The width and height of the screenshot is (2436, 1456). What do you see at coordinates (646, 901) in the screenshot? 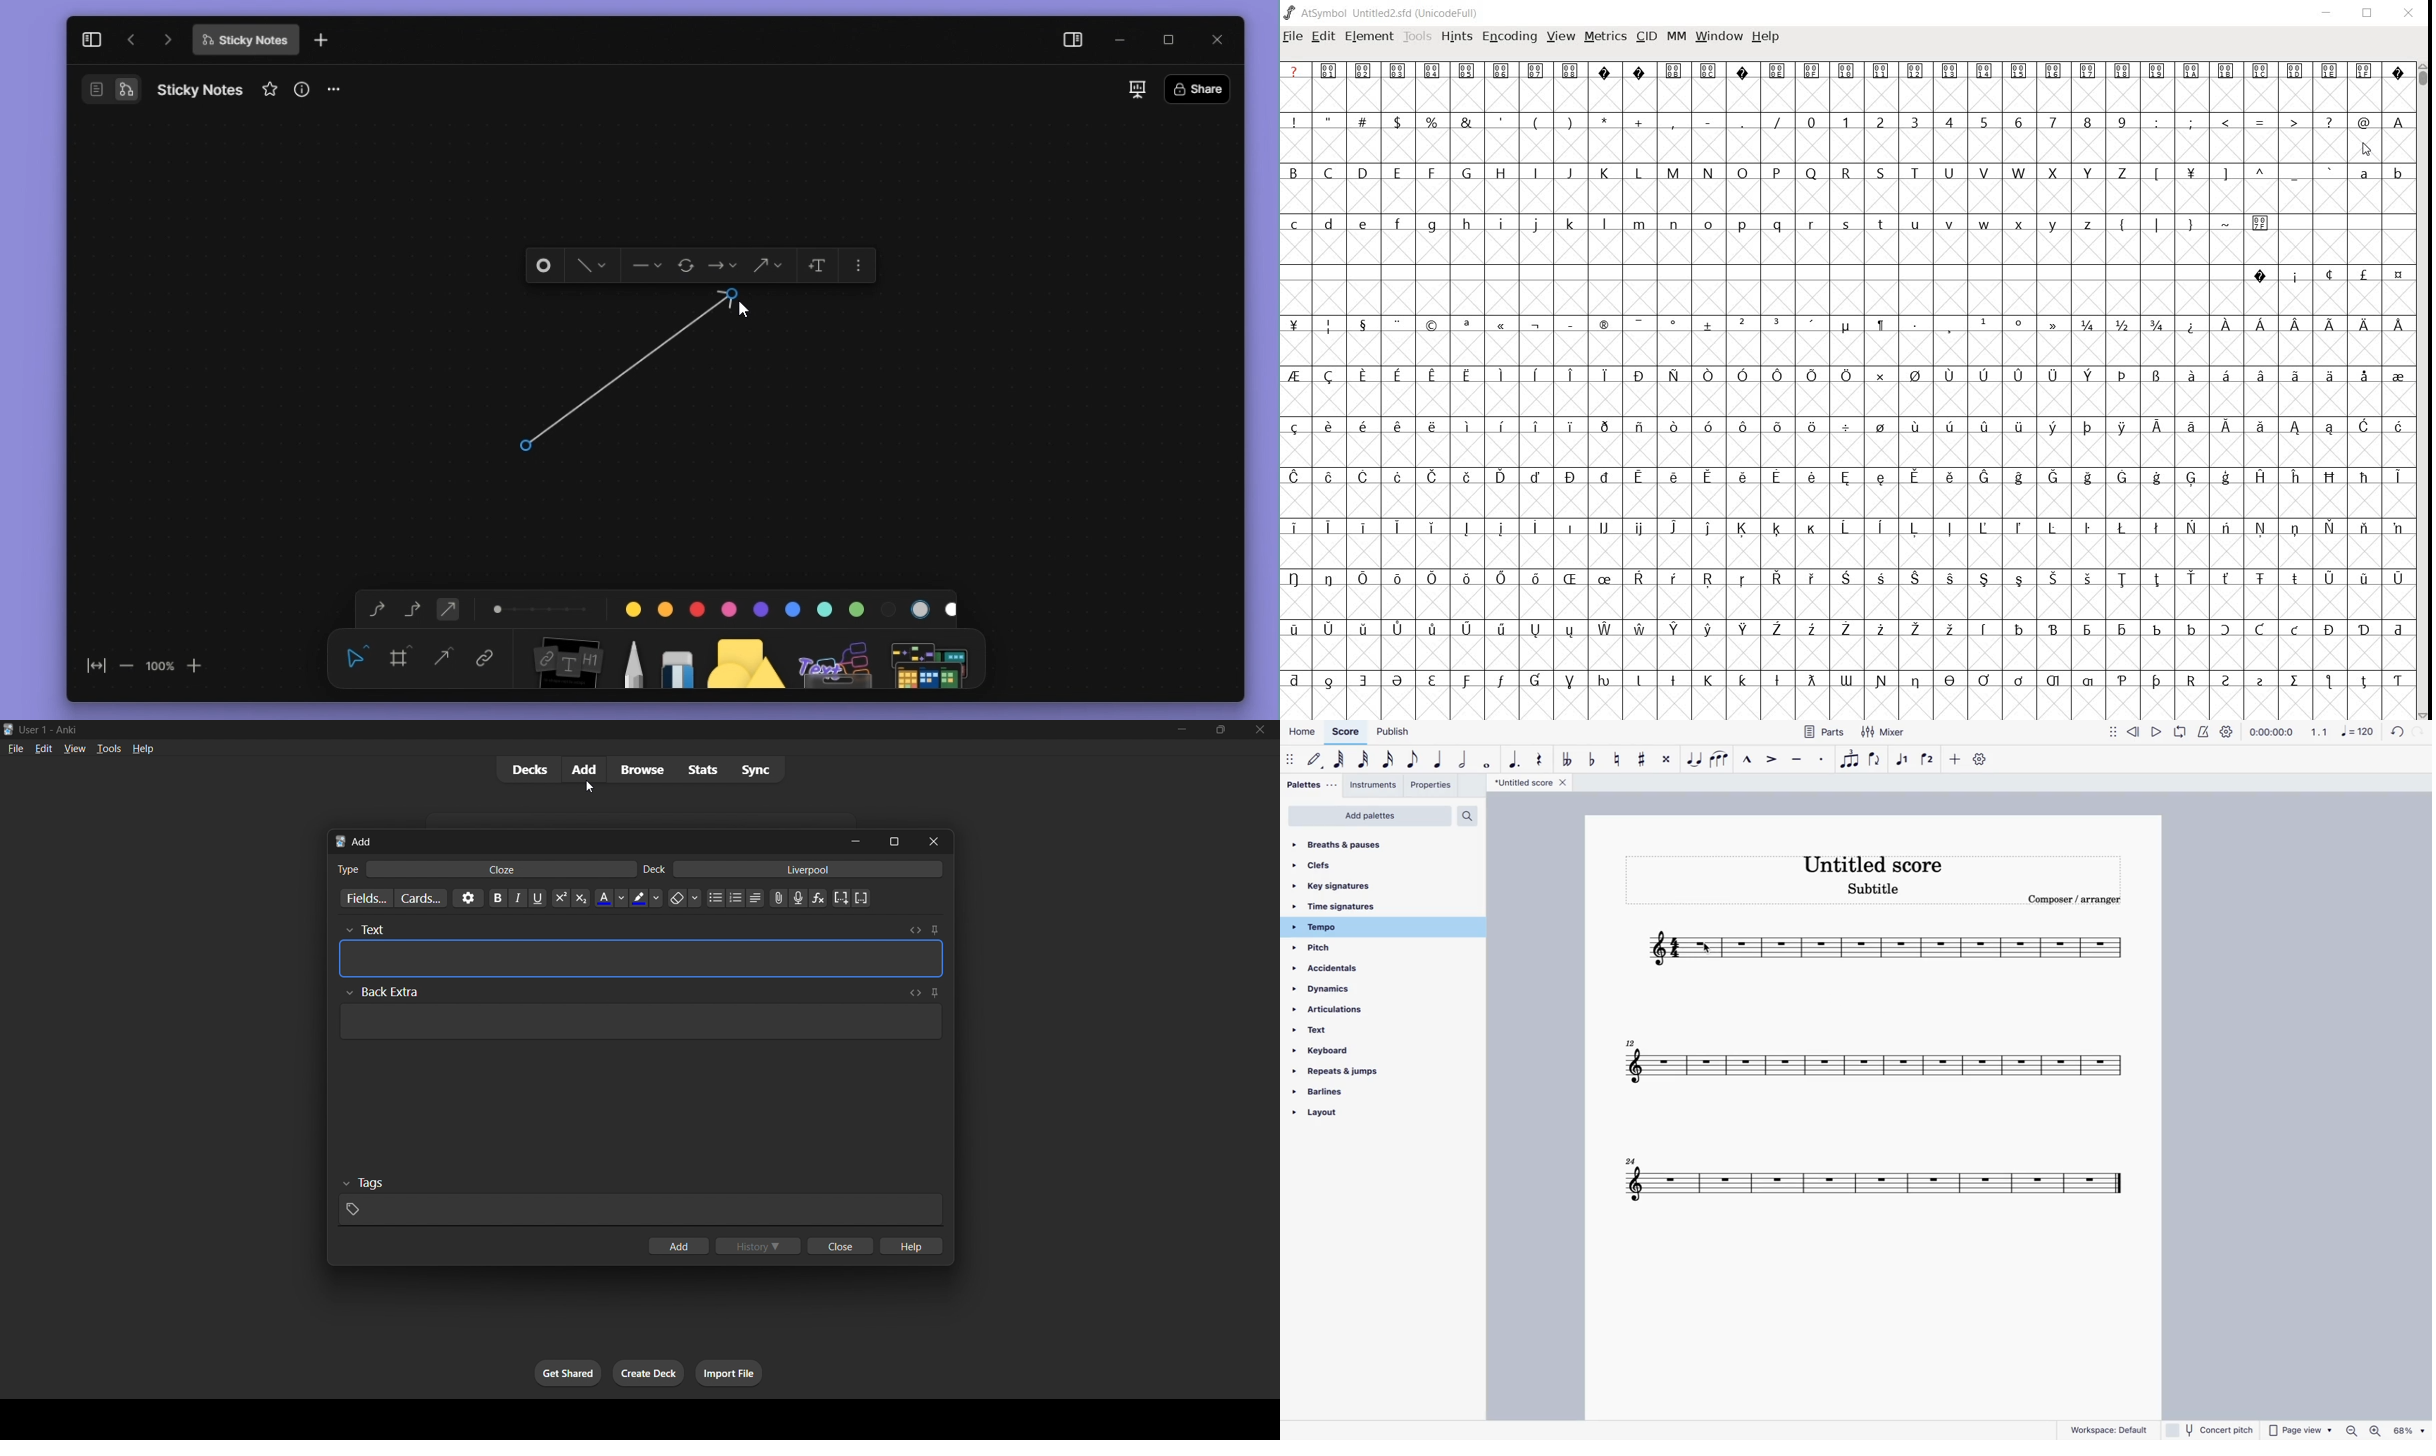
I see `highlight color` at bounding box center [646, 901].